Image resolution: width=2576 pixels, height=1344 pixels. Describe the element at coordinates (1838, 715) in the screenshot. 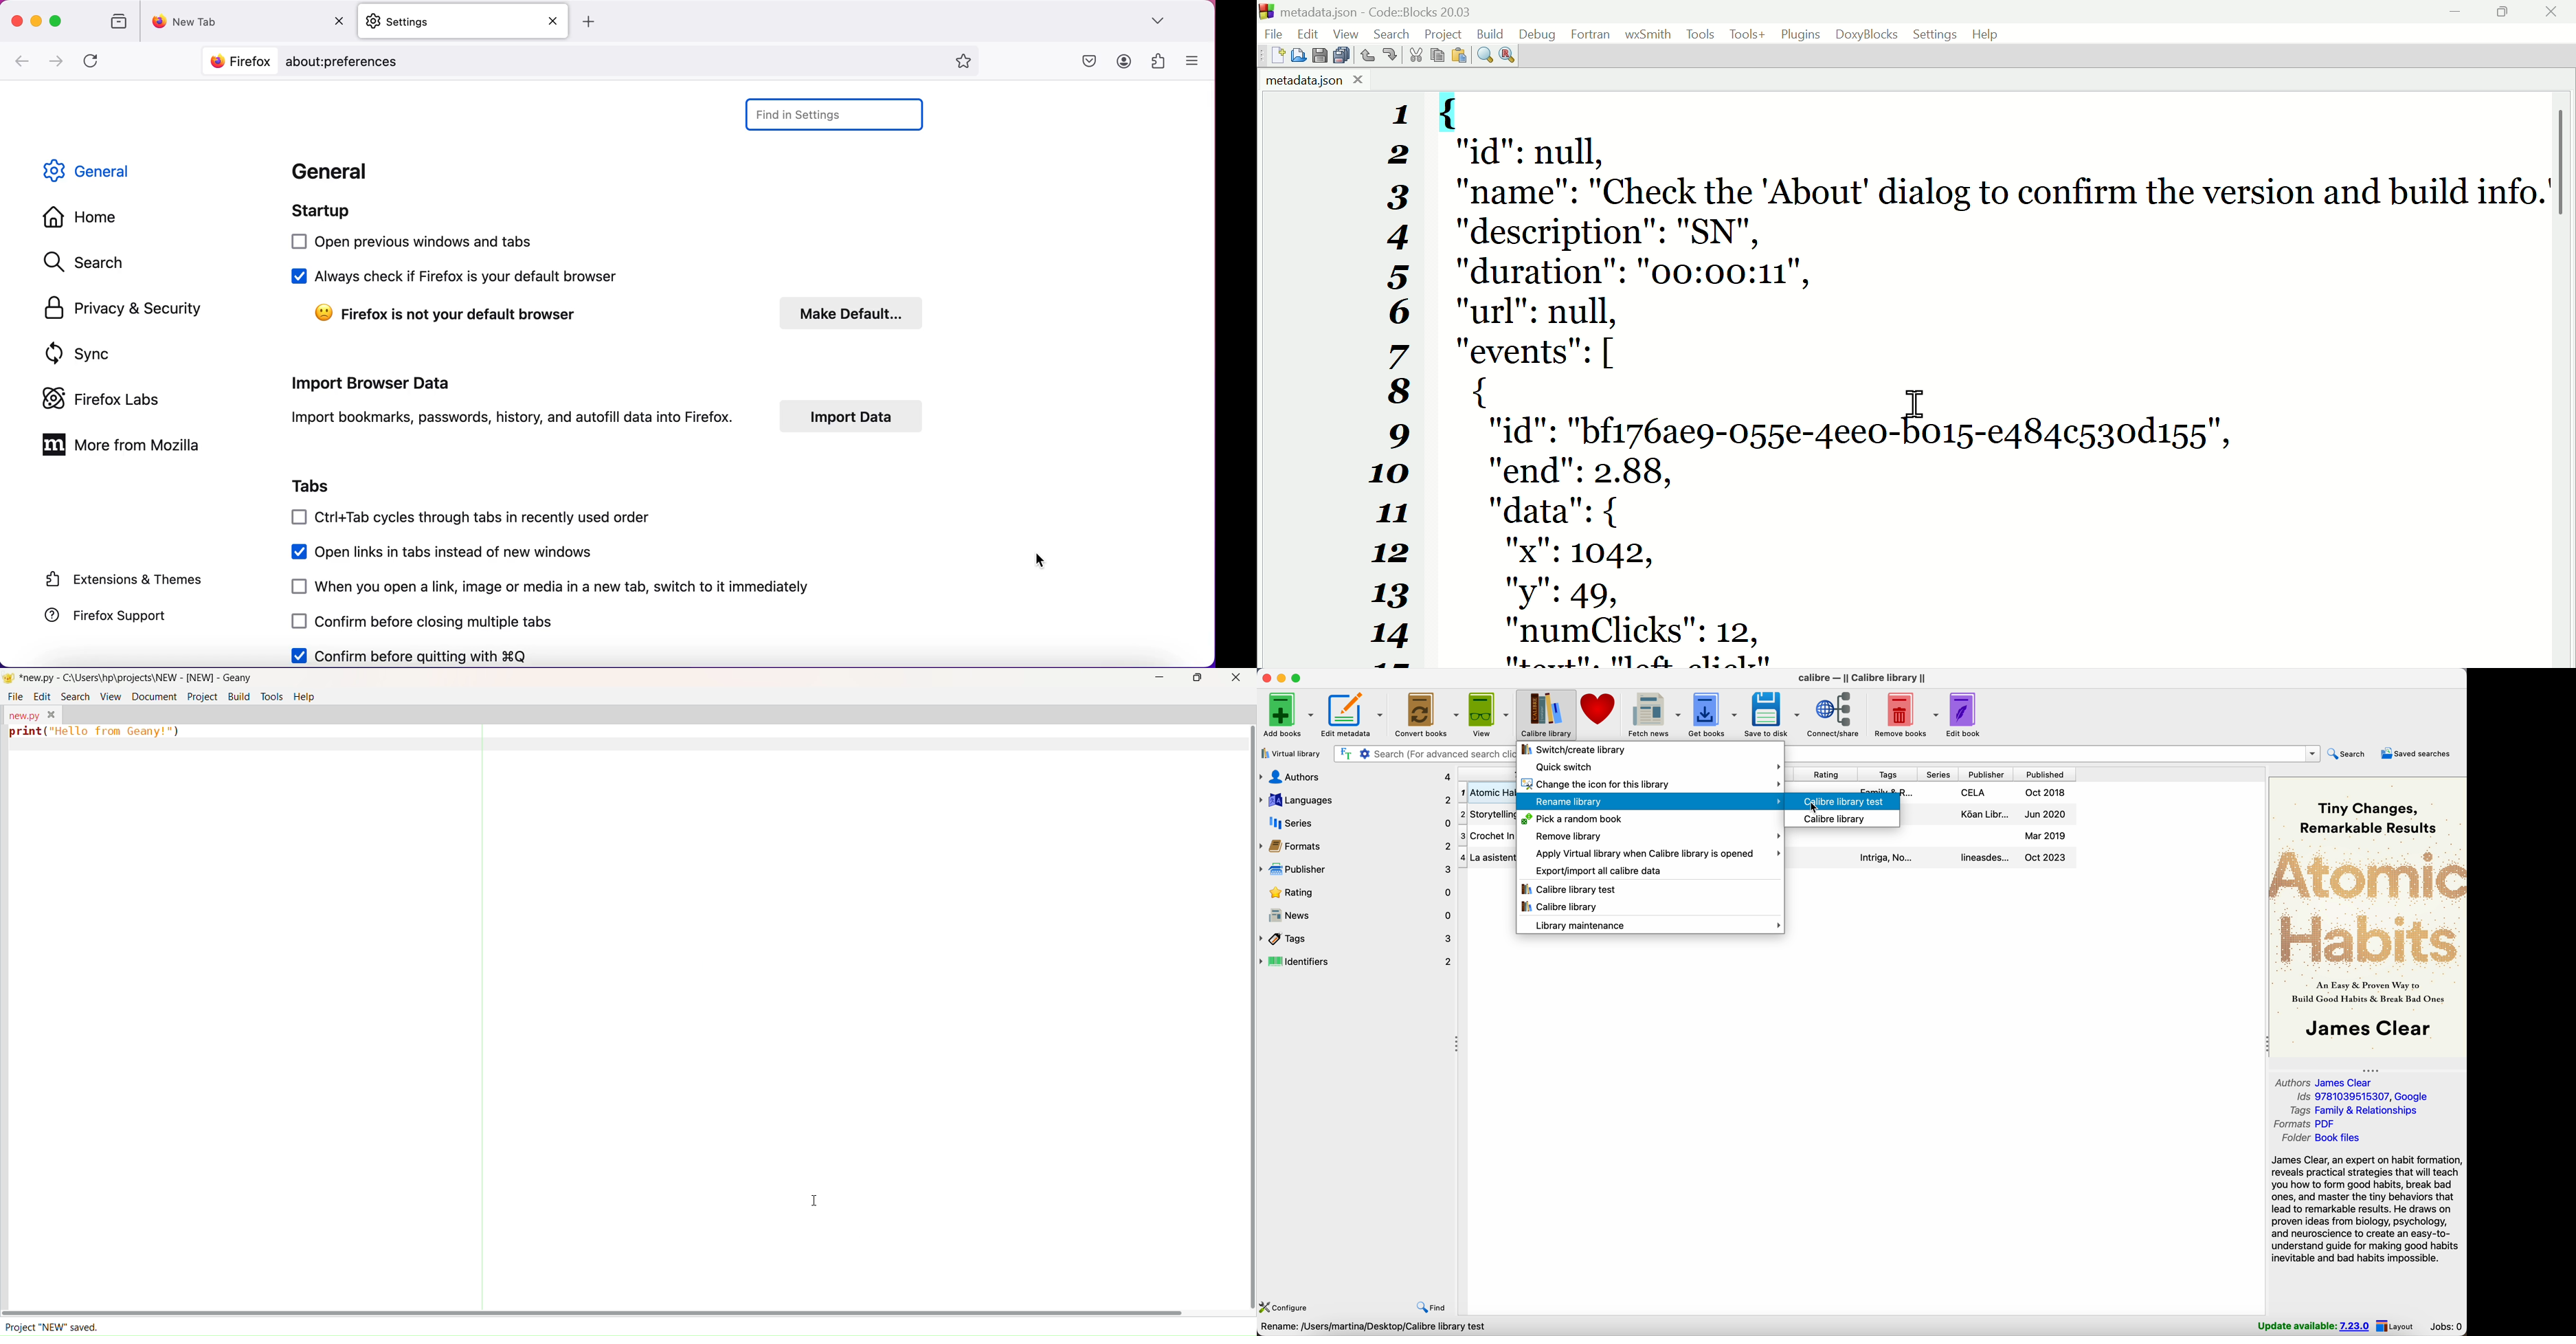

I see `connect/share` at that location.